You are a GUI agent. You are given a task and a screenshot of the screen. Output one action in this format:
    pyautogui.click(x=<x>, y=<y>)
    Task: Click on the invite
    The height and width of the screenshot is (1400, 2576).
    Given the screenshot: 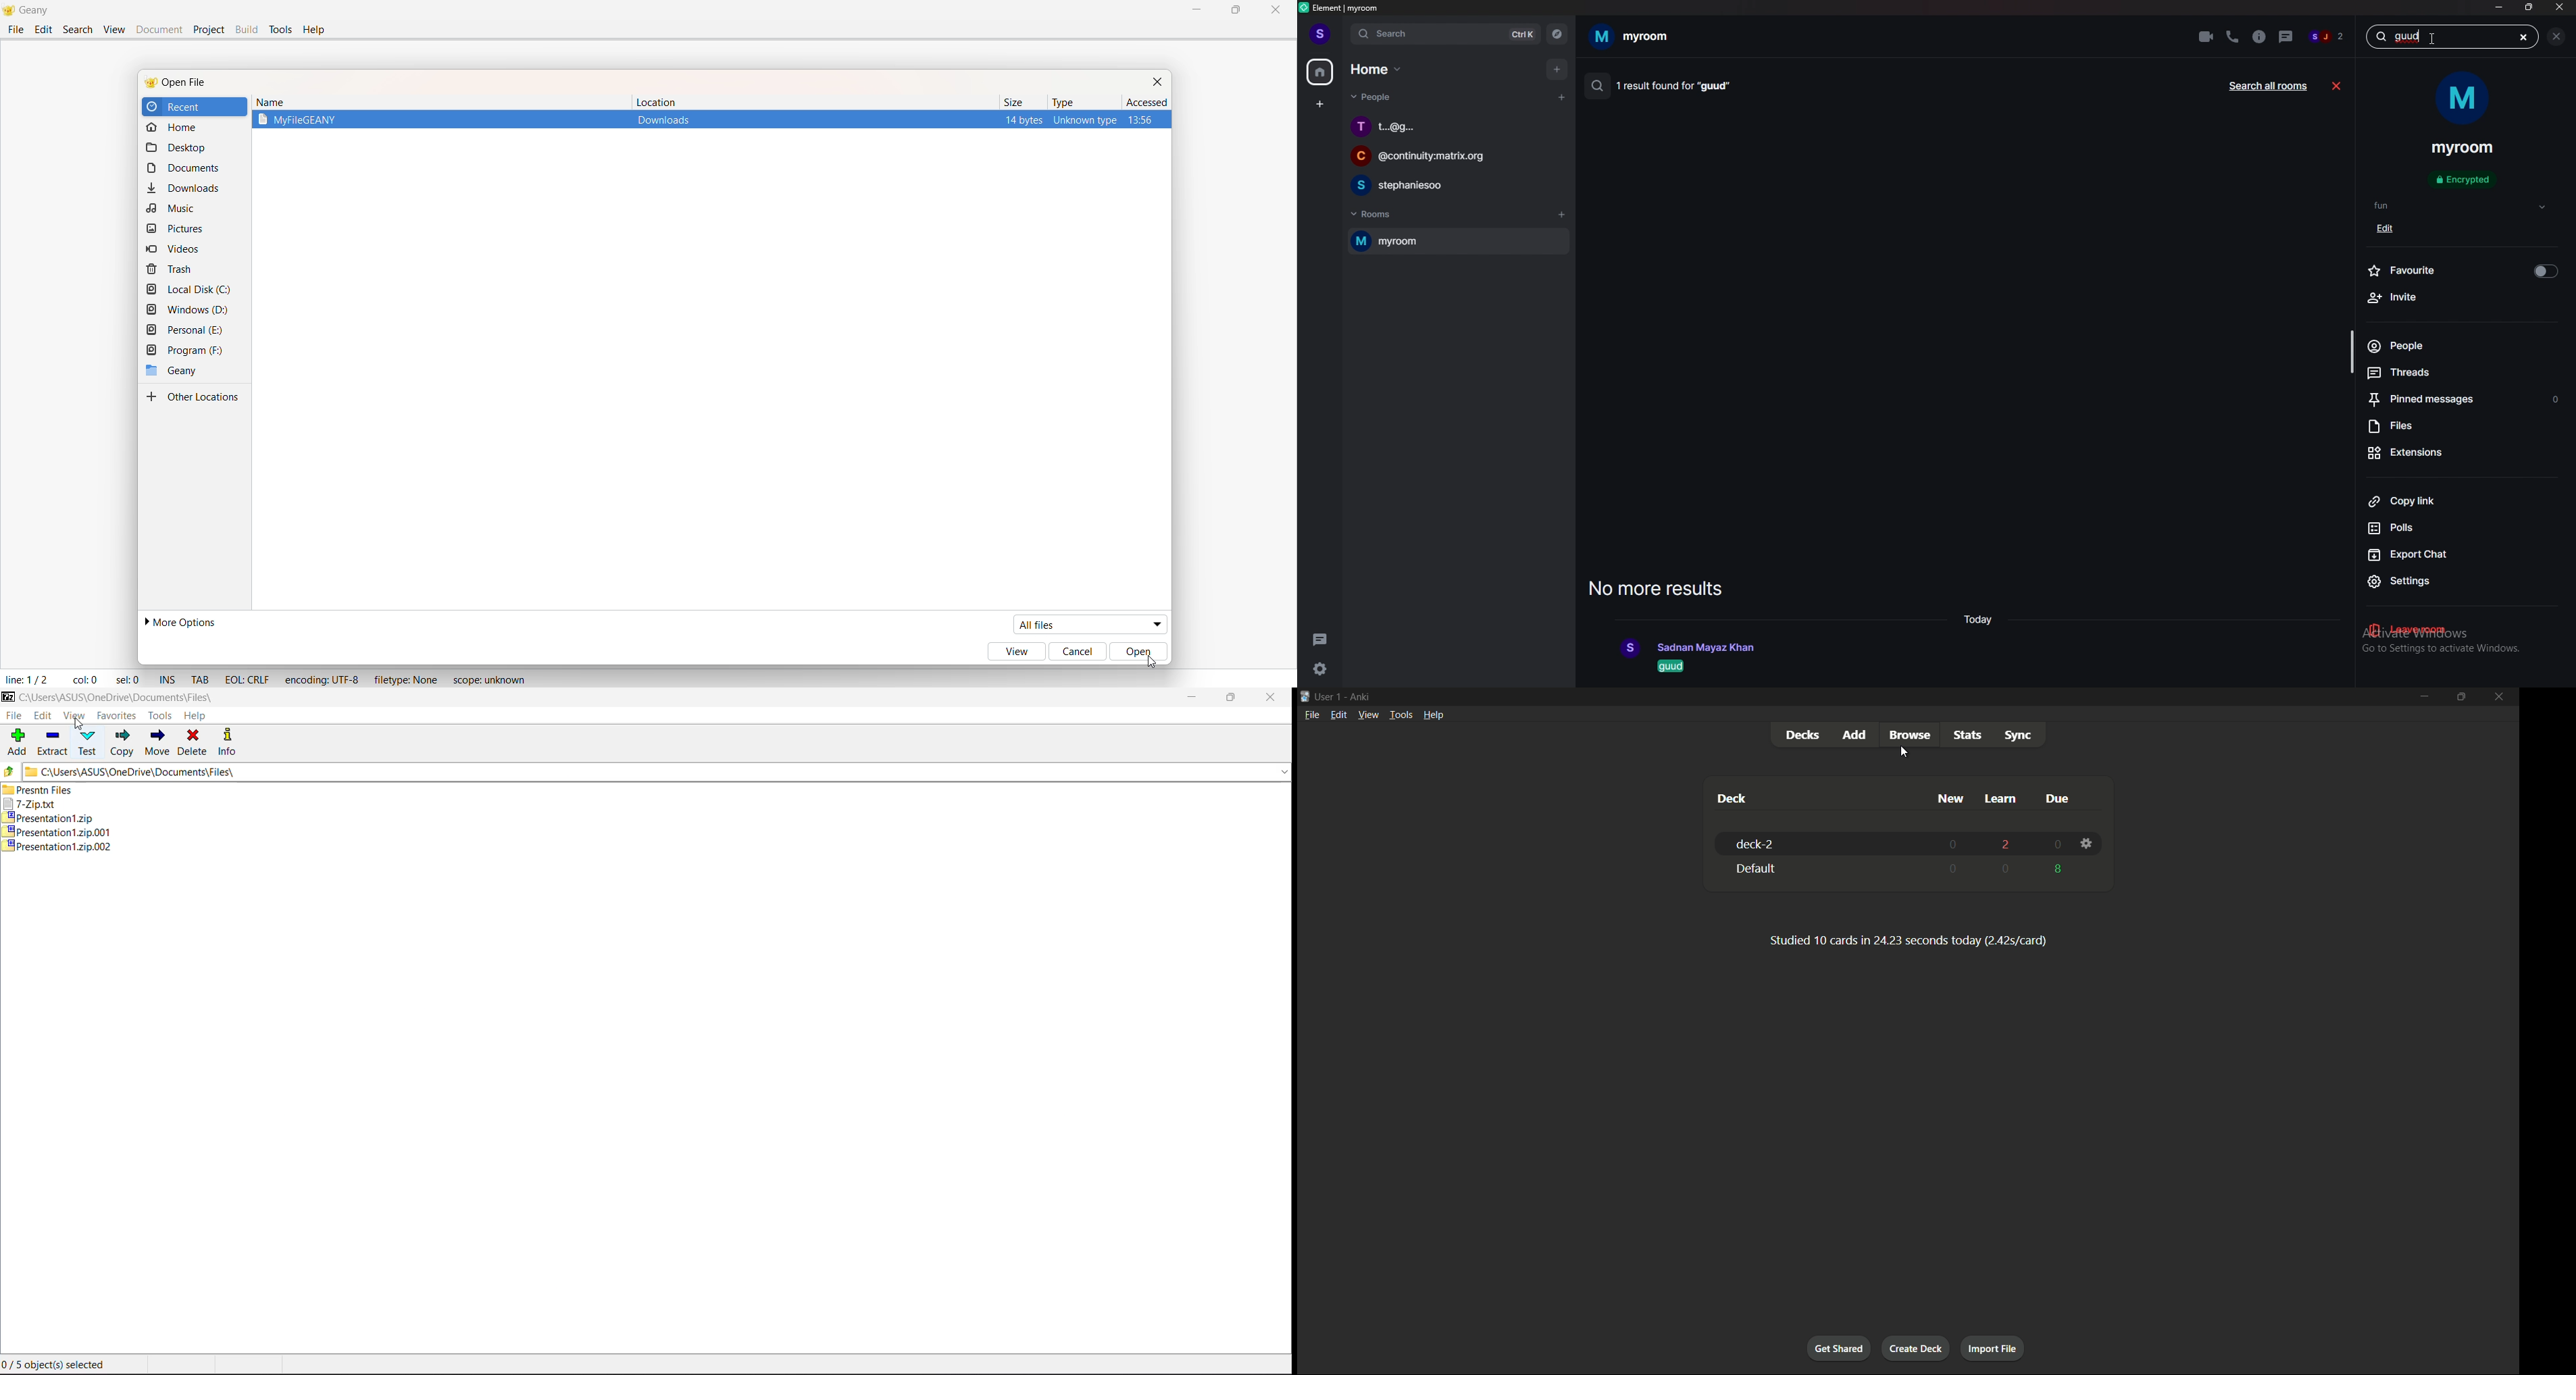 What is the action you would take?
    pyautogui.click(x=2451, y=298)
    